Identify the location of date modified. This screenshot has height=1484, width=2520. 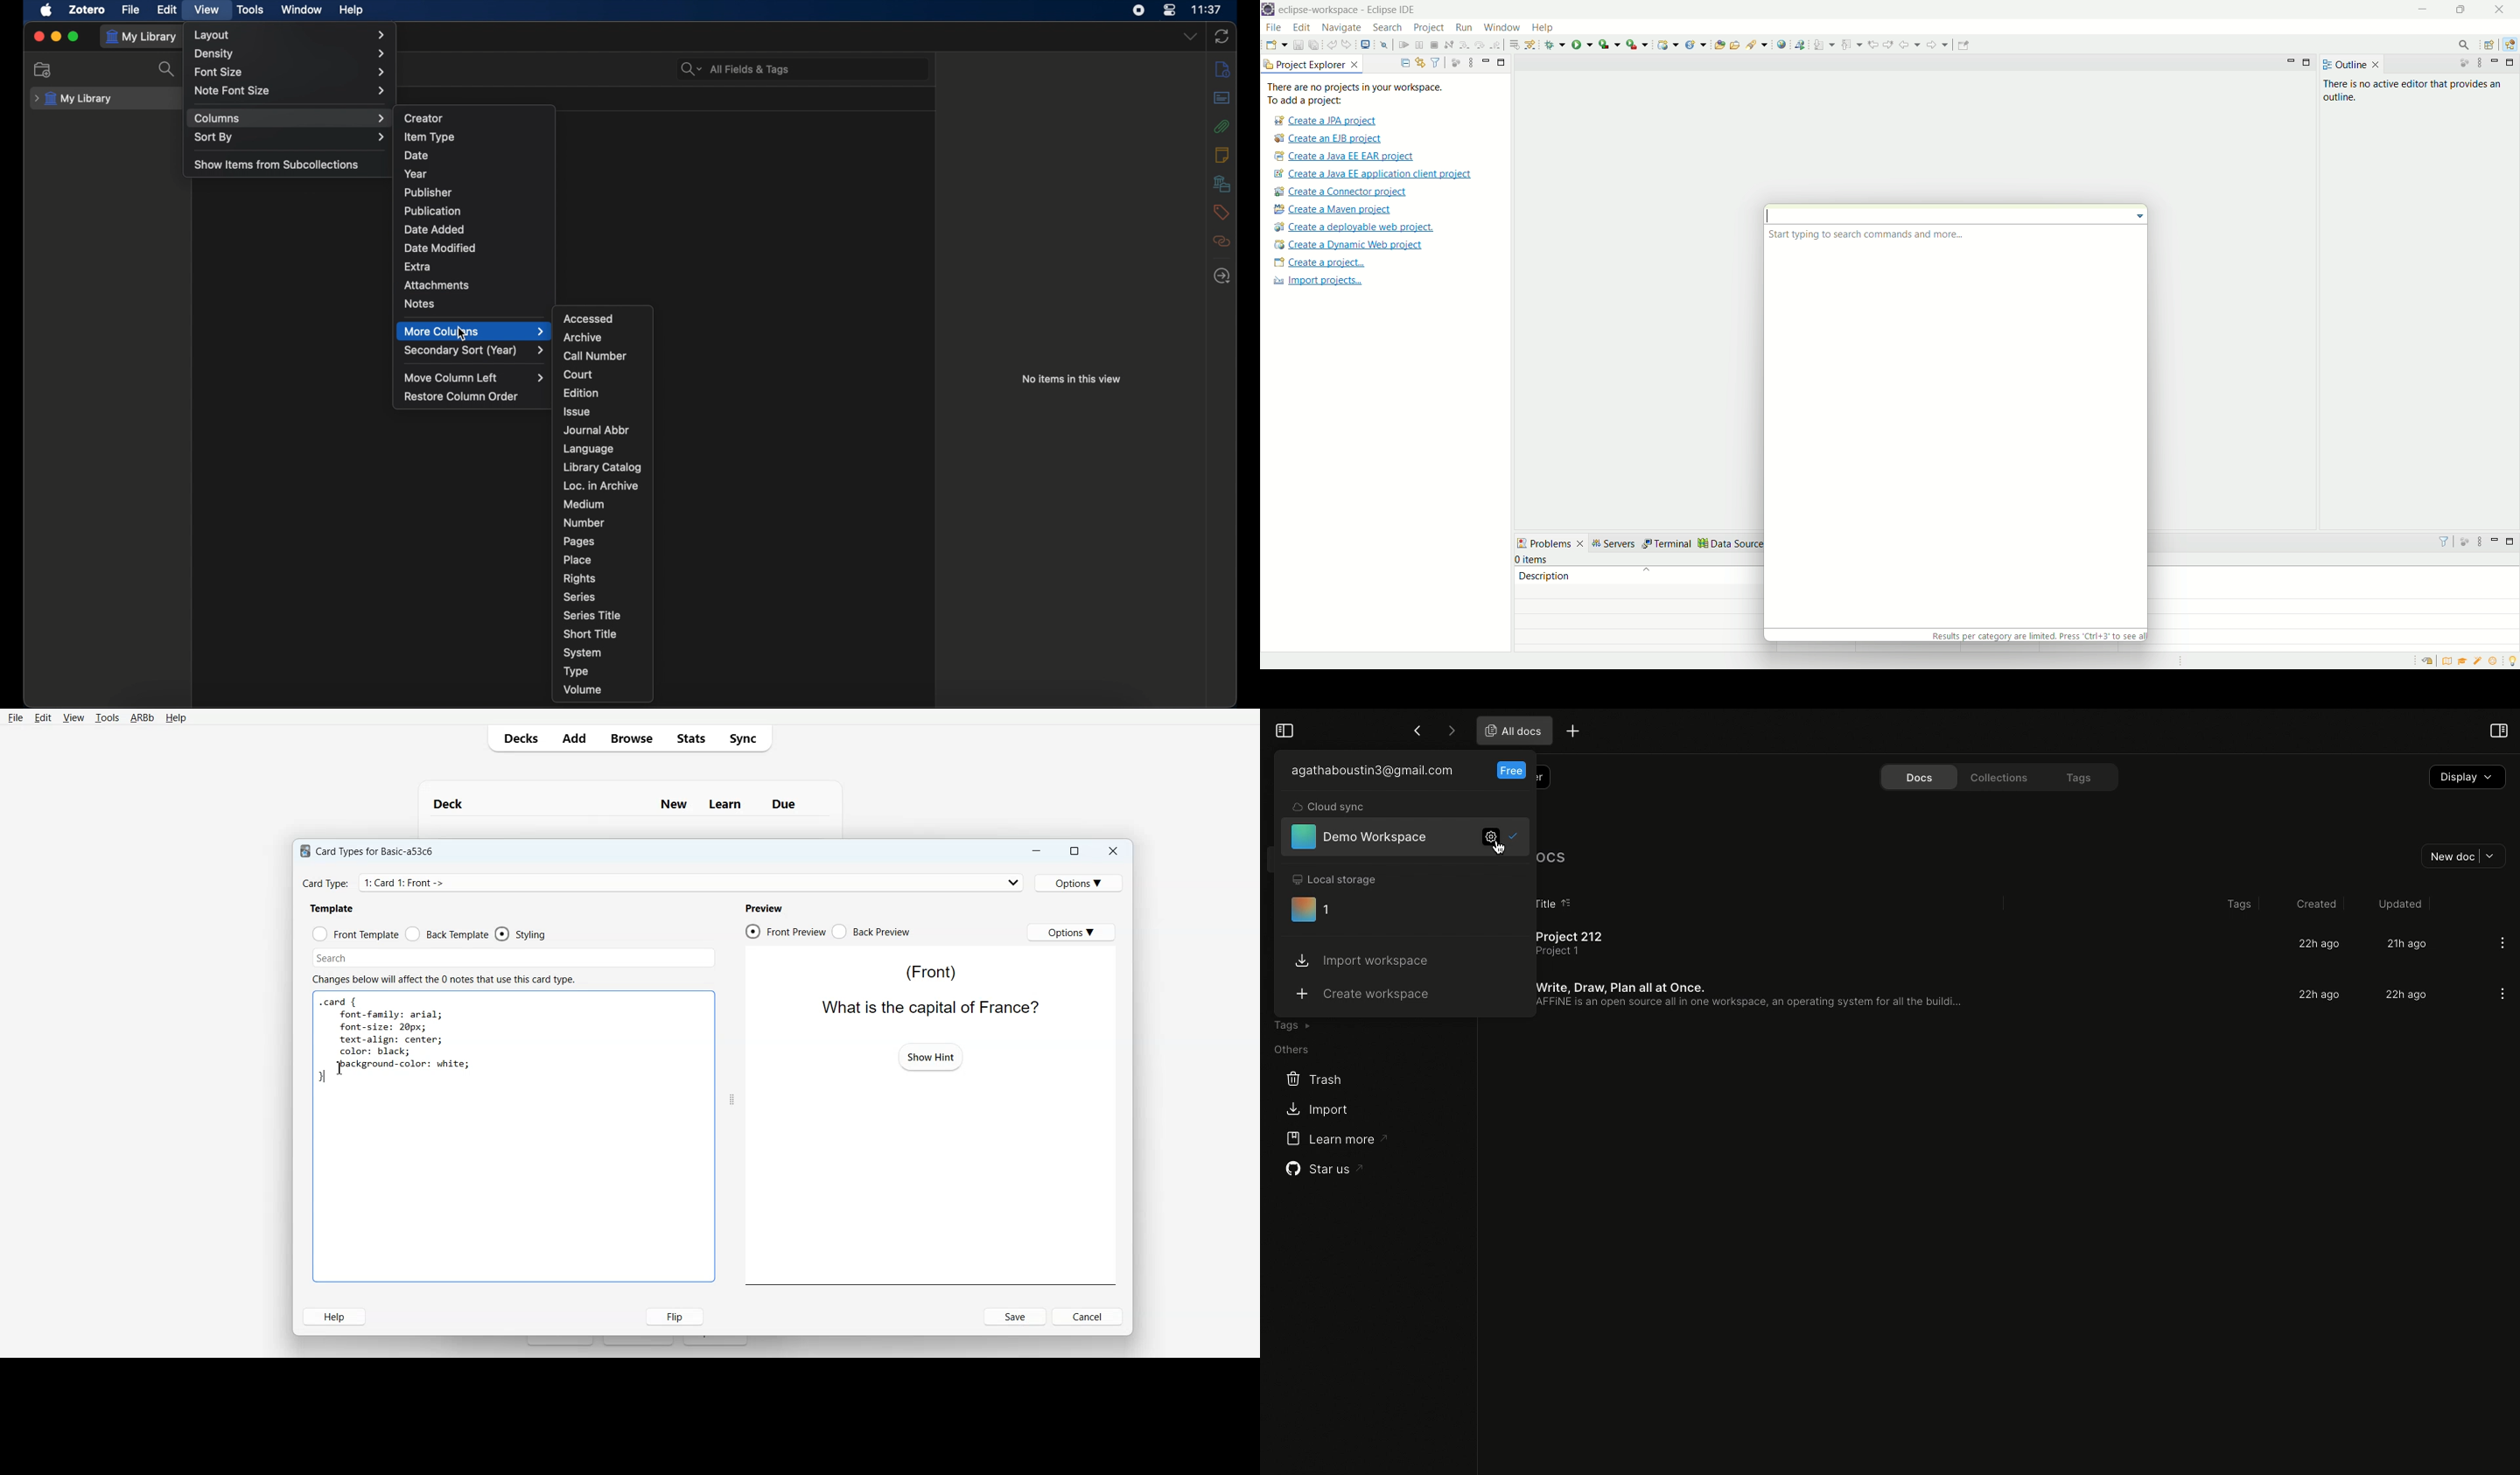
(440, 247).